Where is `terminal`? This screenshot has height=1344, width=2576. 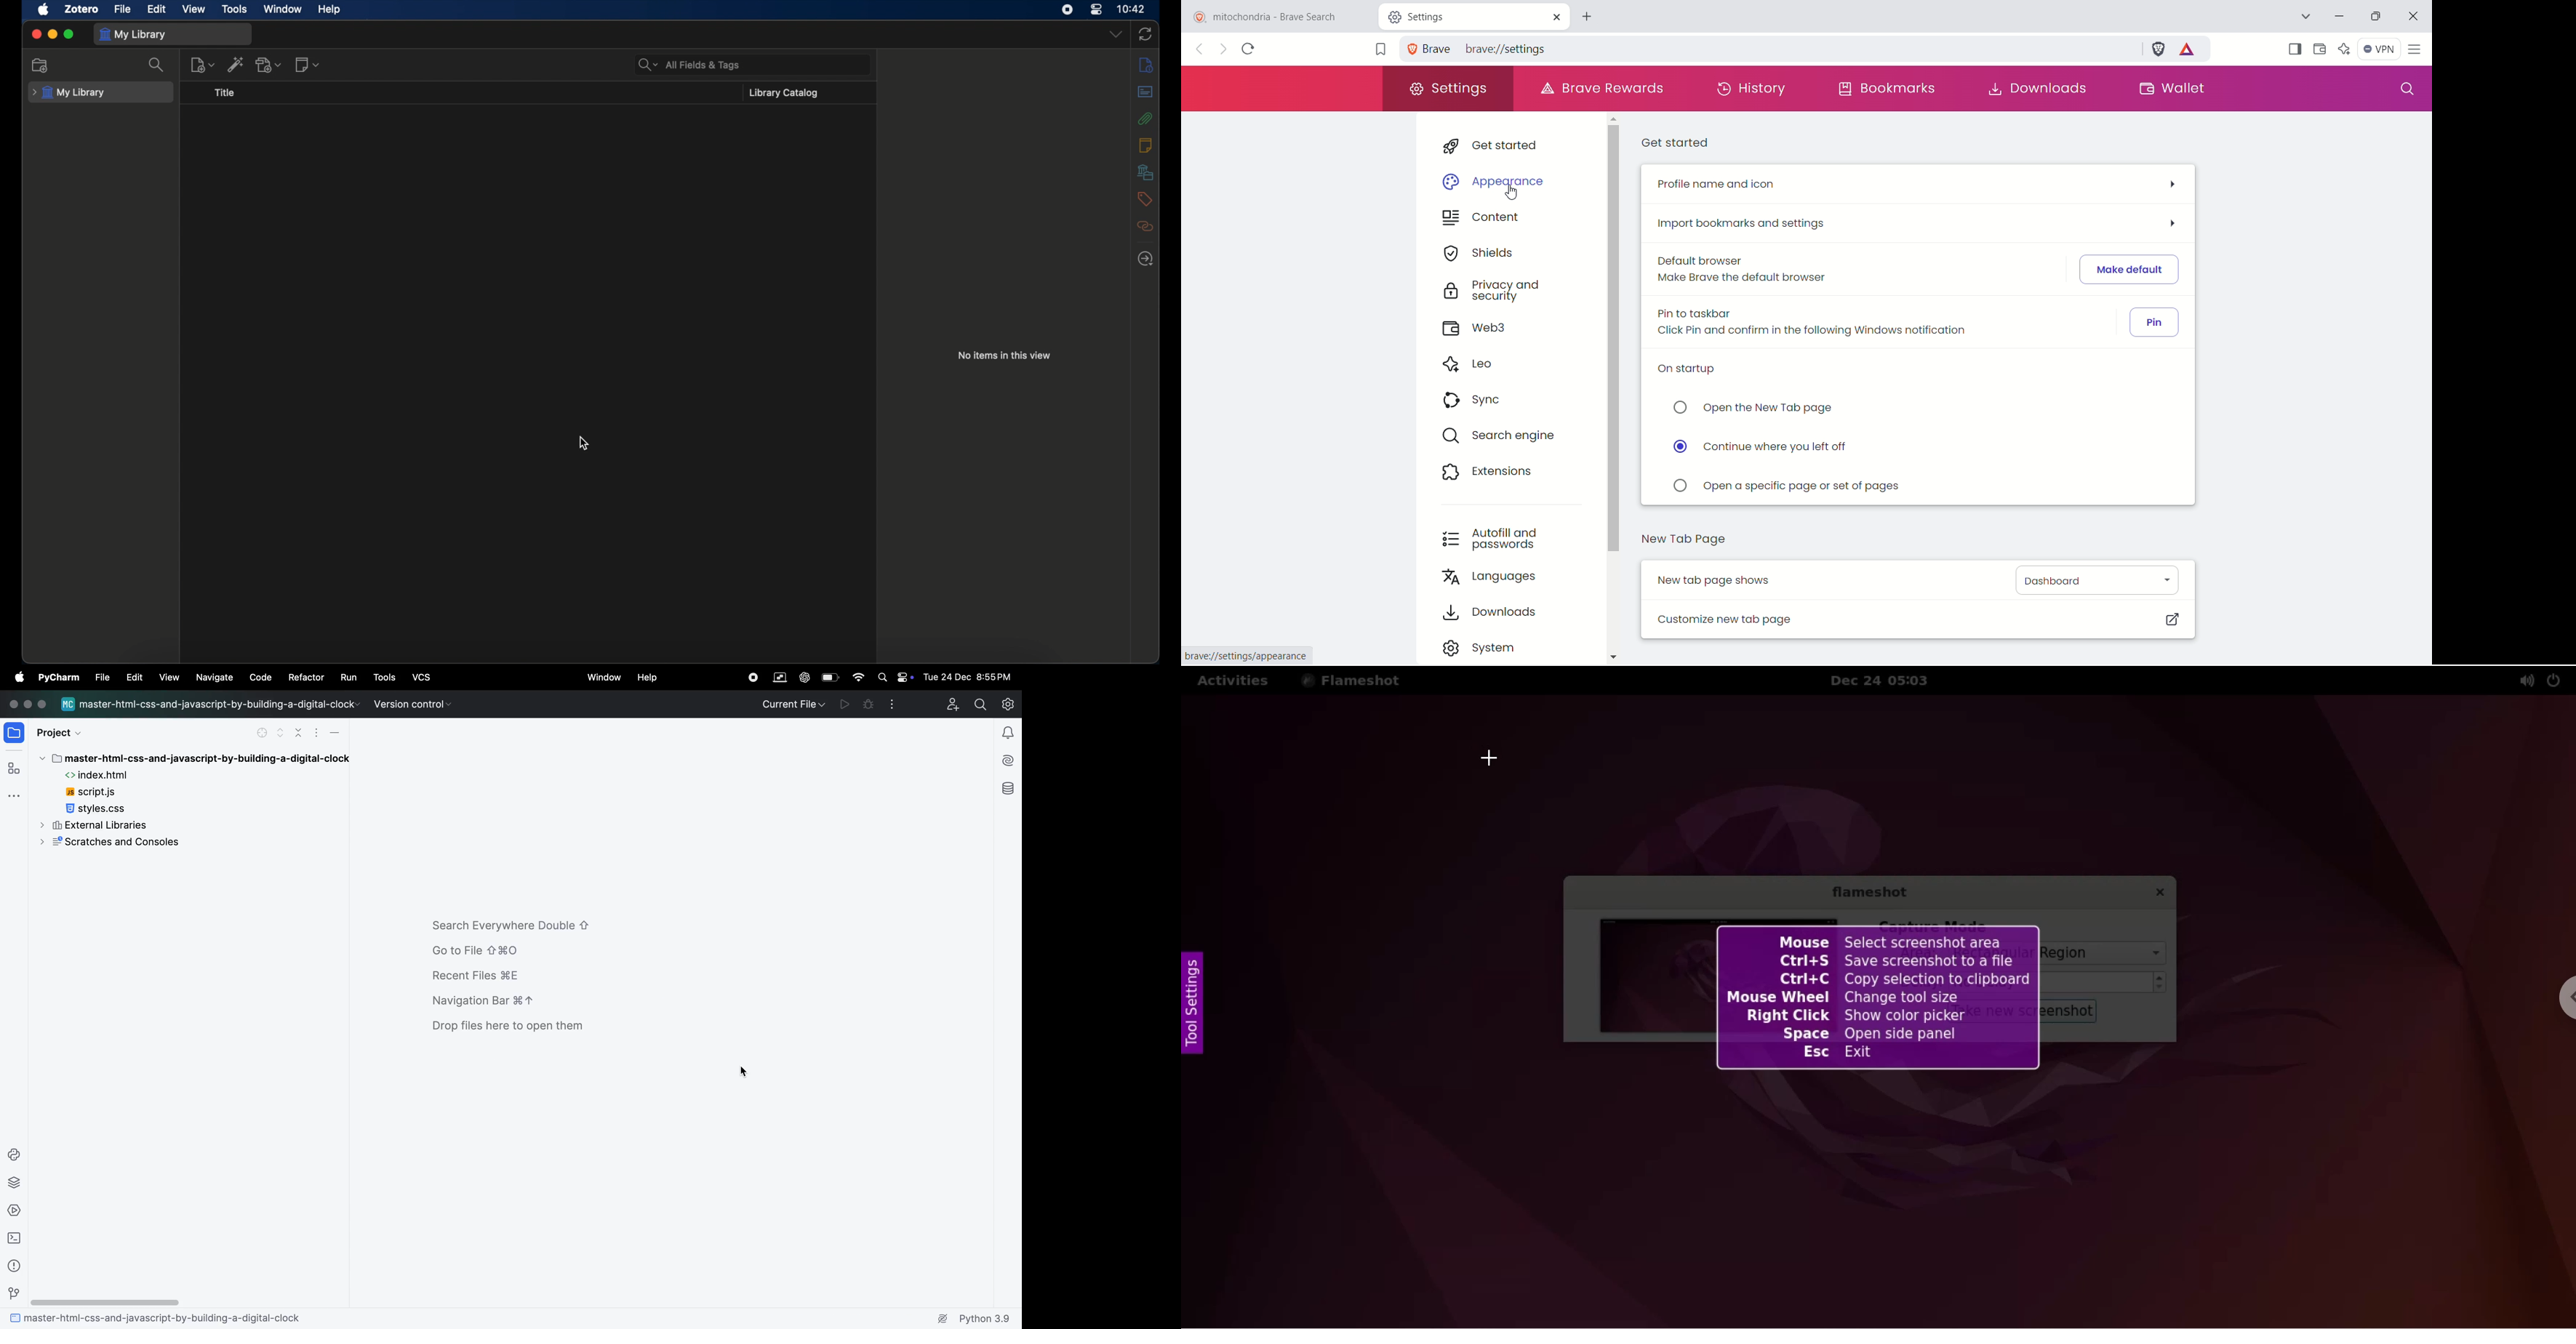
terminal is located at coordinates (16, 1240).